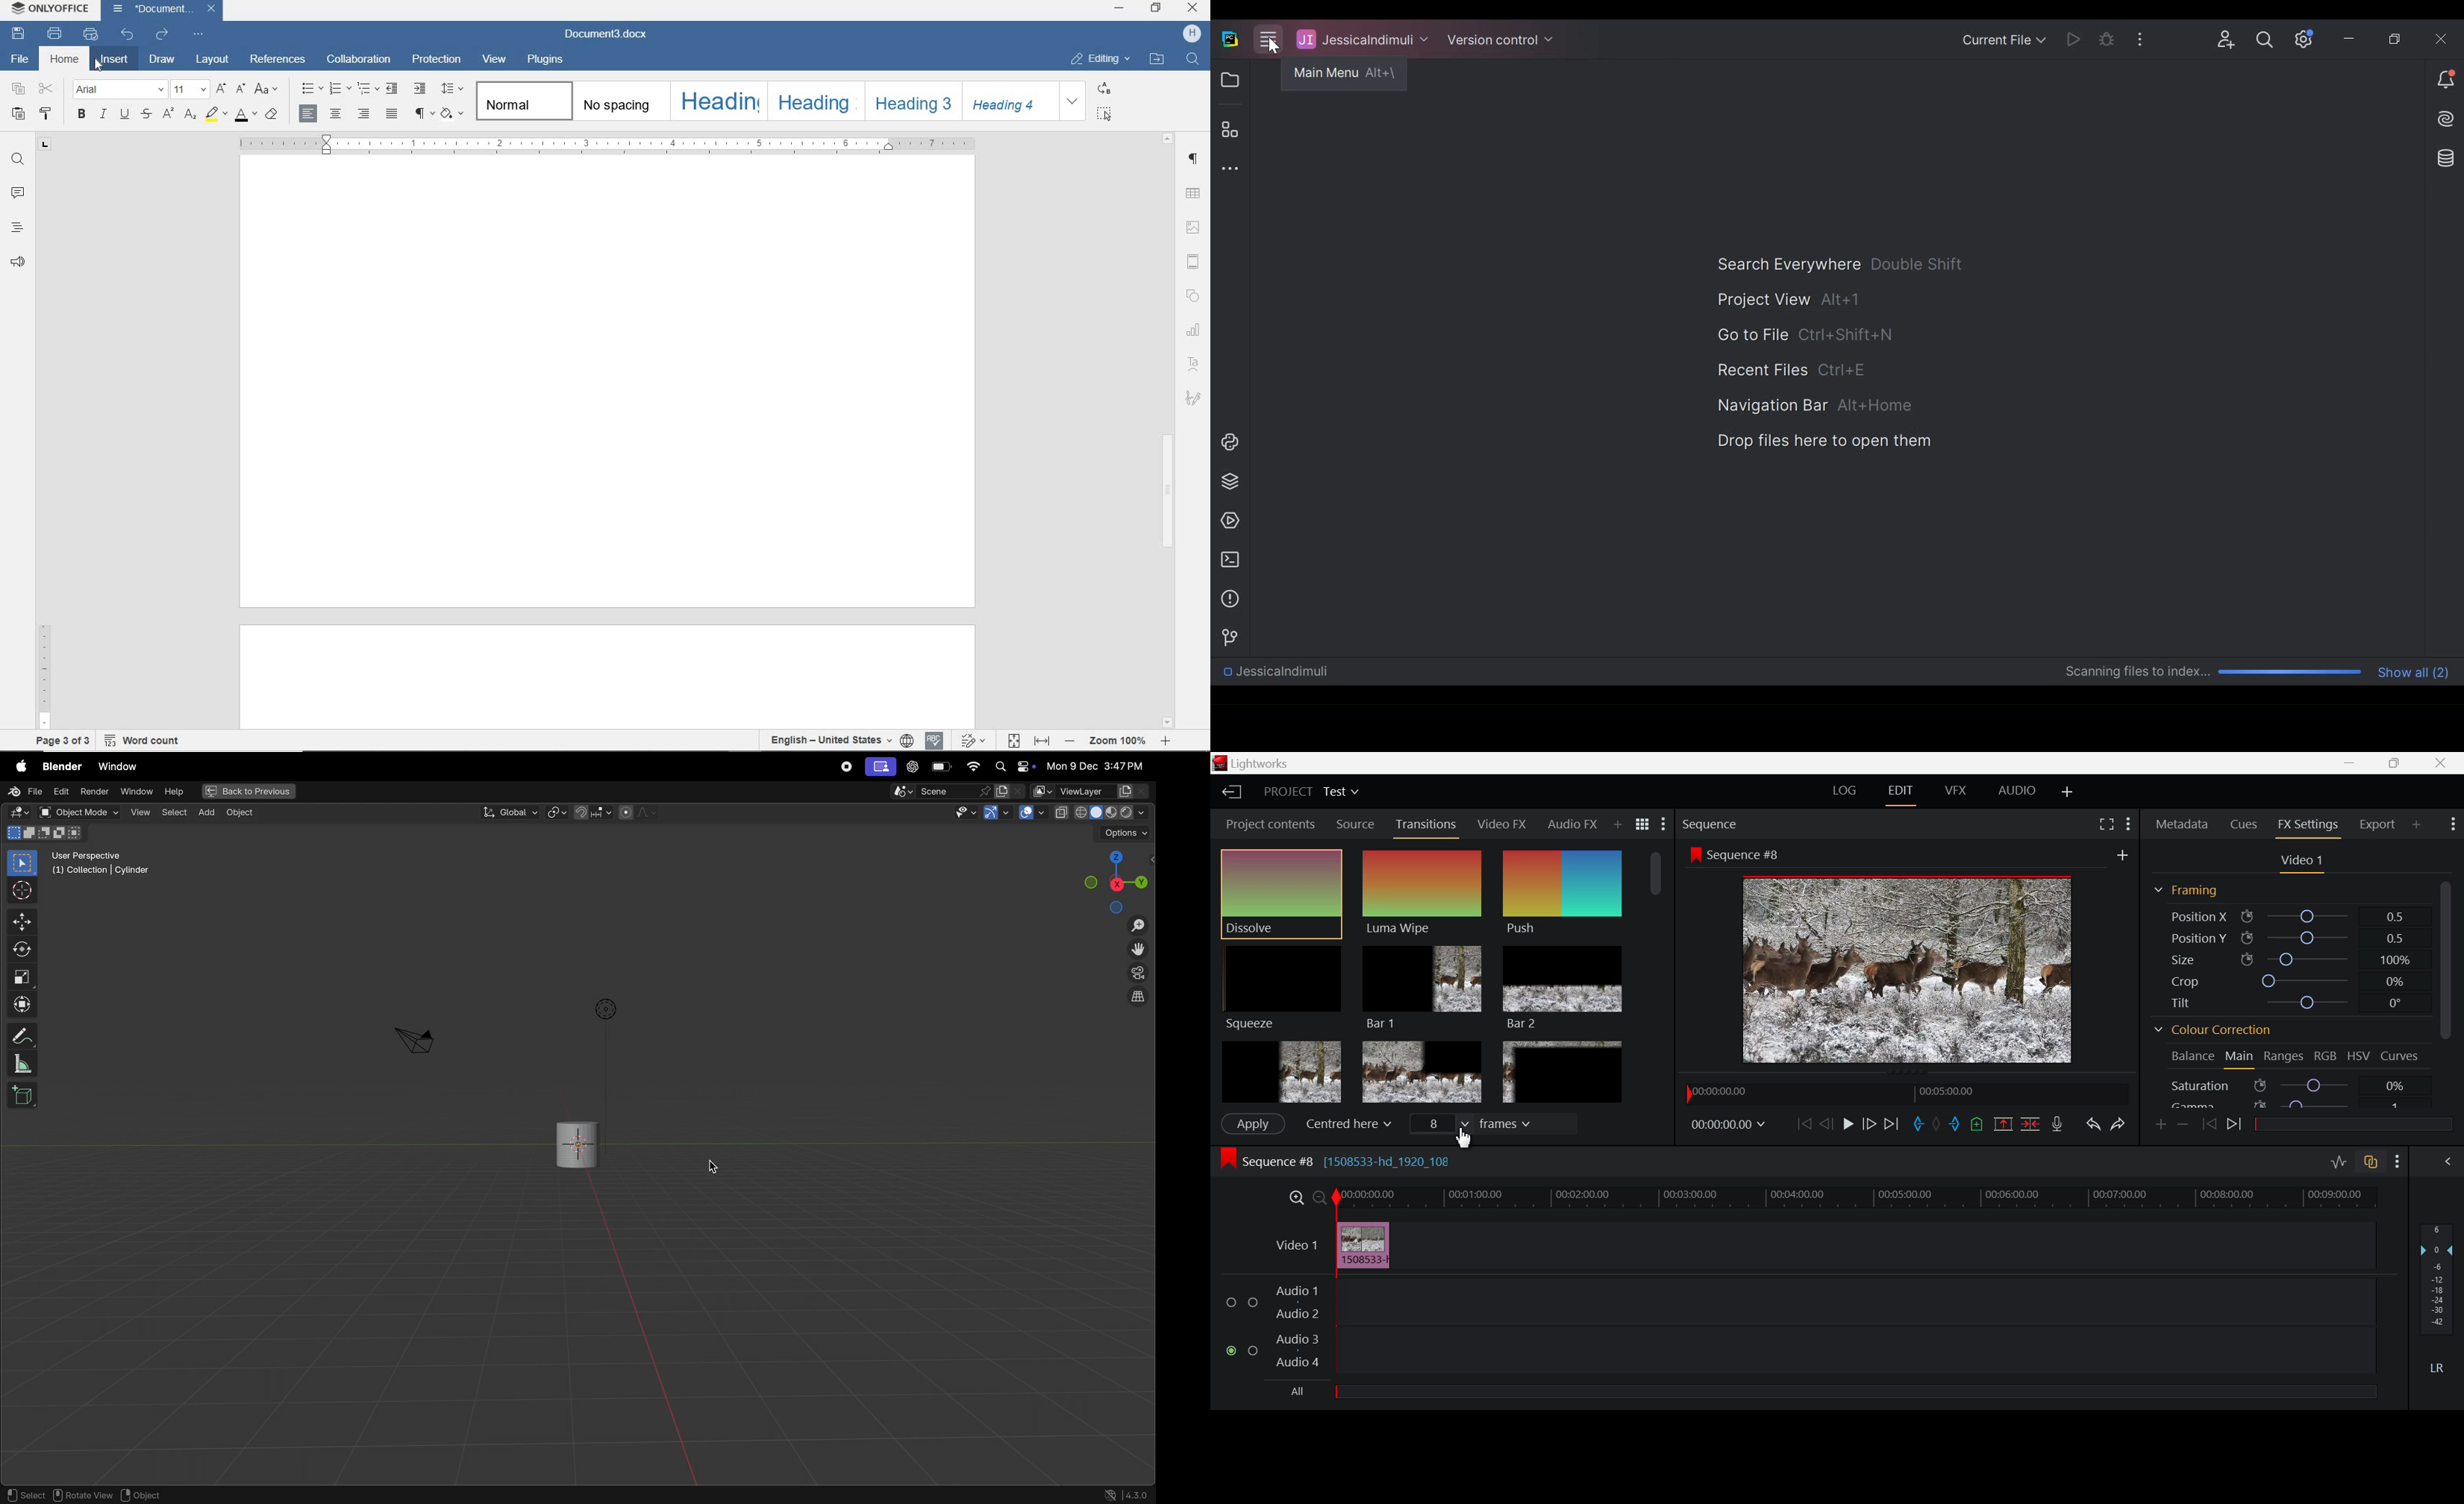 This screenshot has width=2464, height=1512. Describe the element at coordinates (339, 89) in the screenshot. I see `NUMBERING` at that location.